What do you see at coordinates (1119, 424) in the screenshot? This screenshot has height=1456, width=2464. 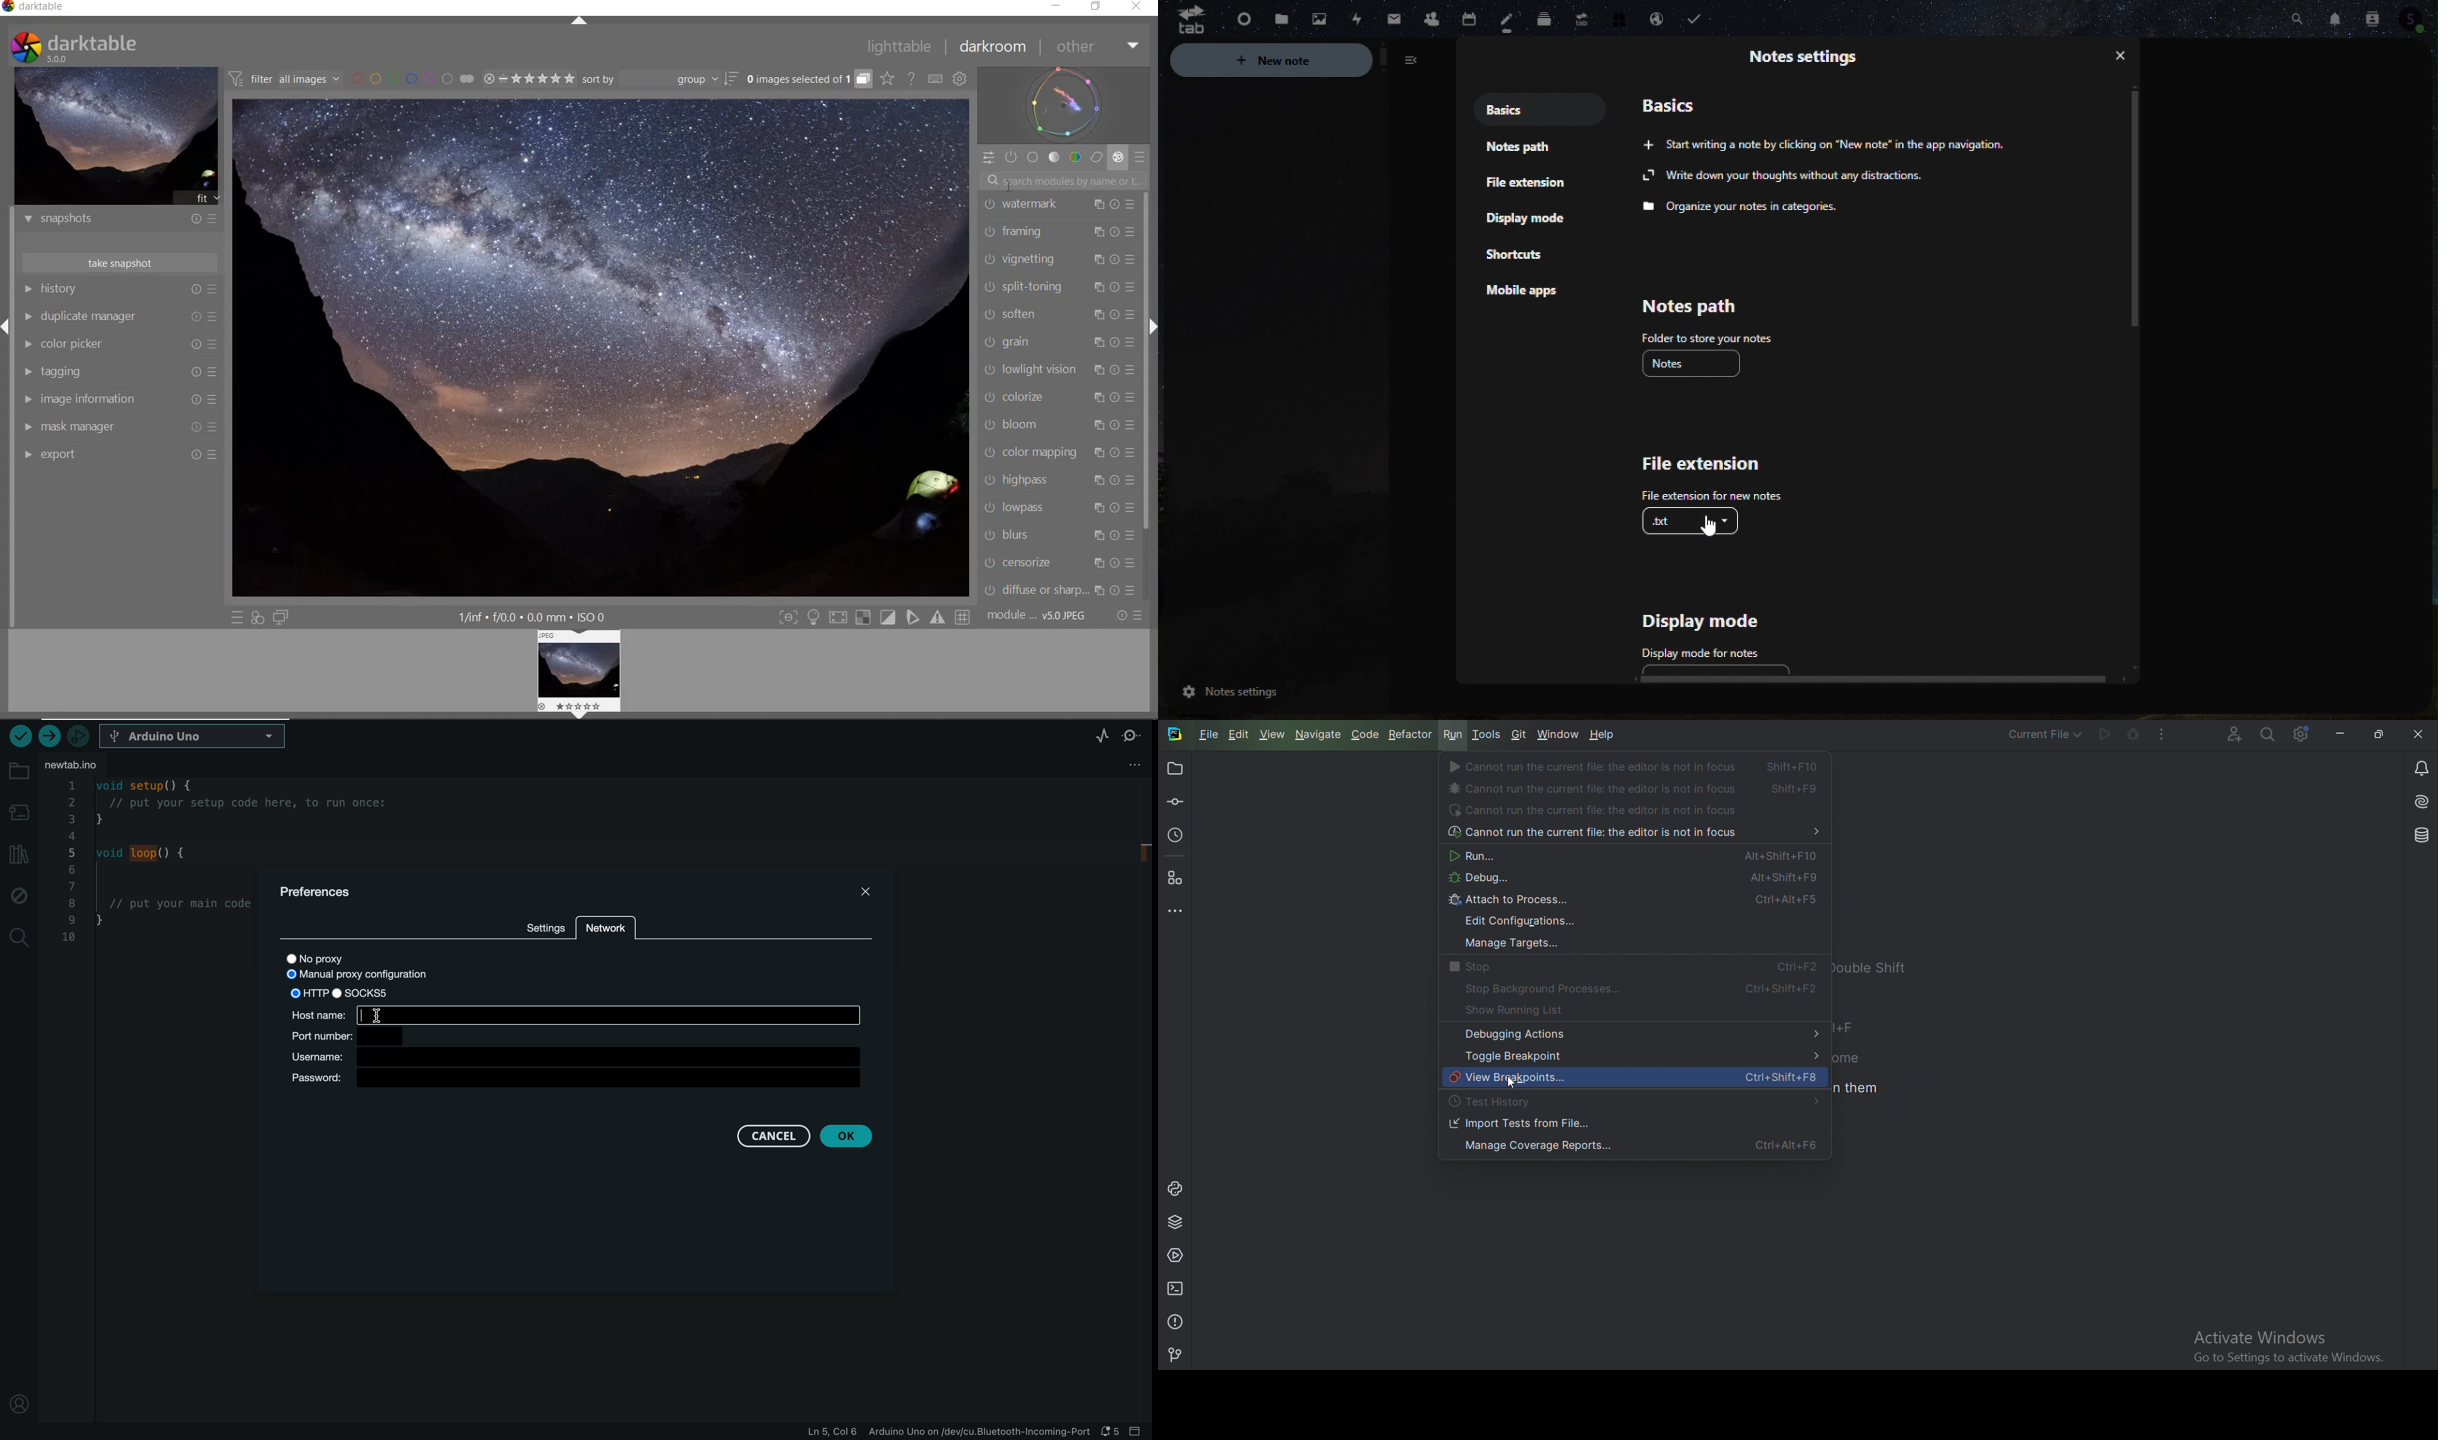 I see `reset parameters` at bounding box center [1119, 424].